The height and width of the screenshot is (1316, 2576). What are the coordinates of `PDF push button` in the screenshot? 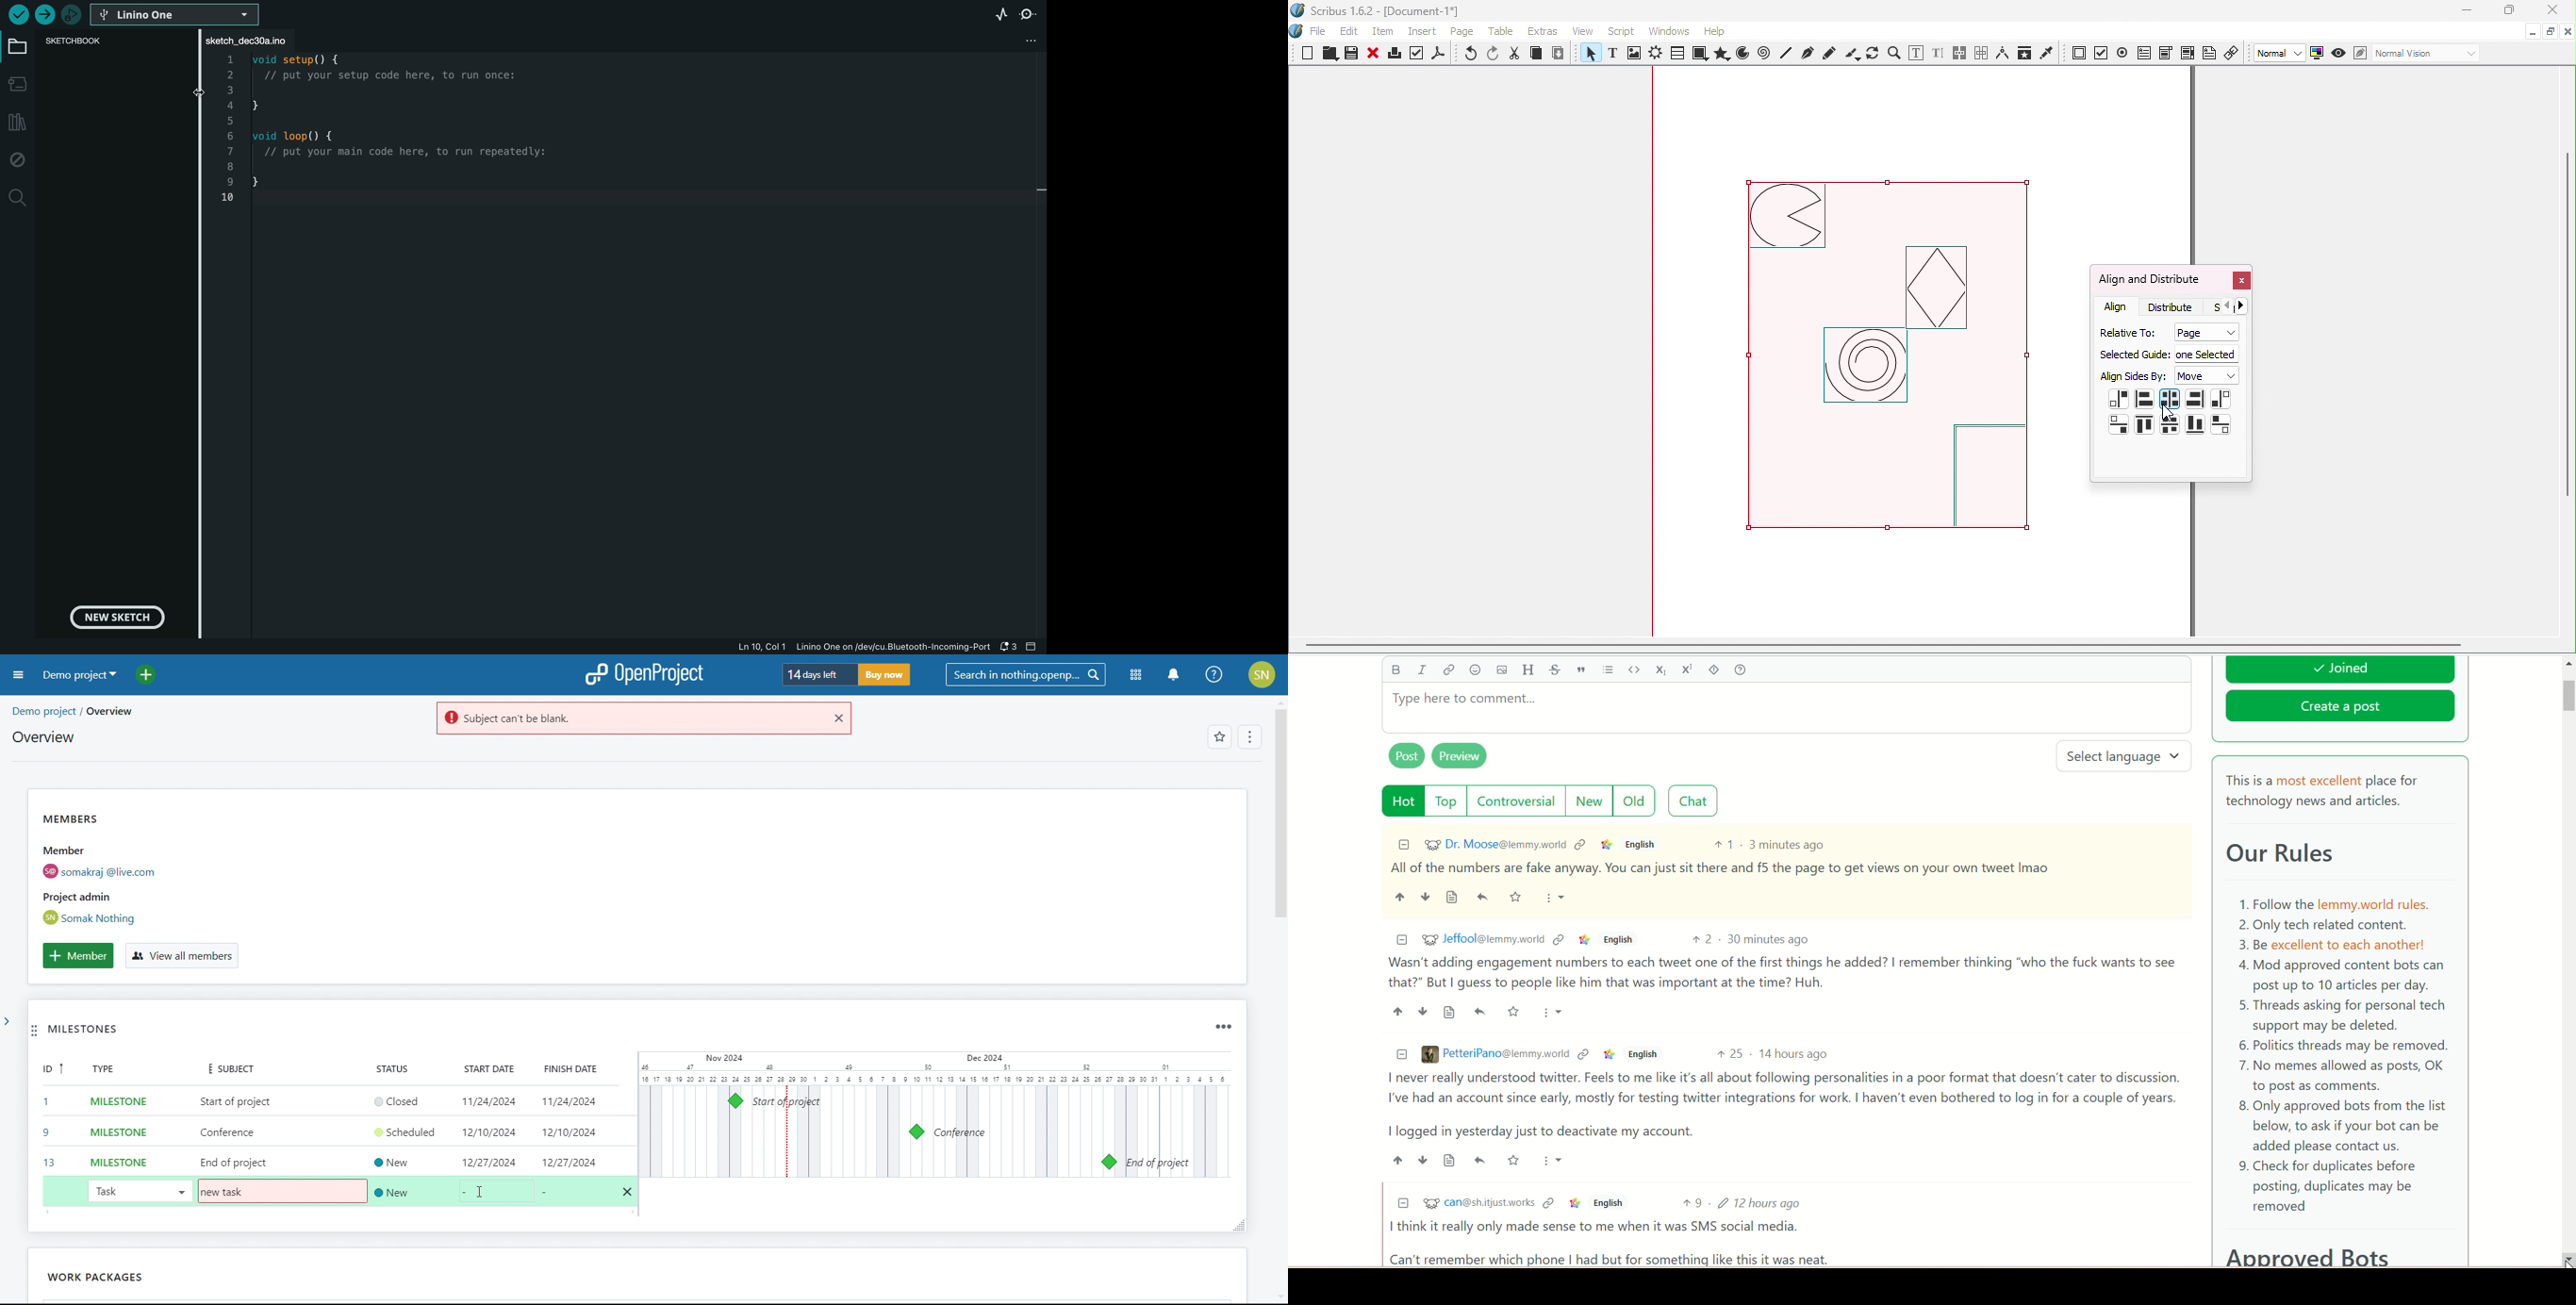 It's located at (2079, 54).